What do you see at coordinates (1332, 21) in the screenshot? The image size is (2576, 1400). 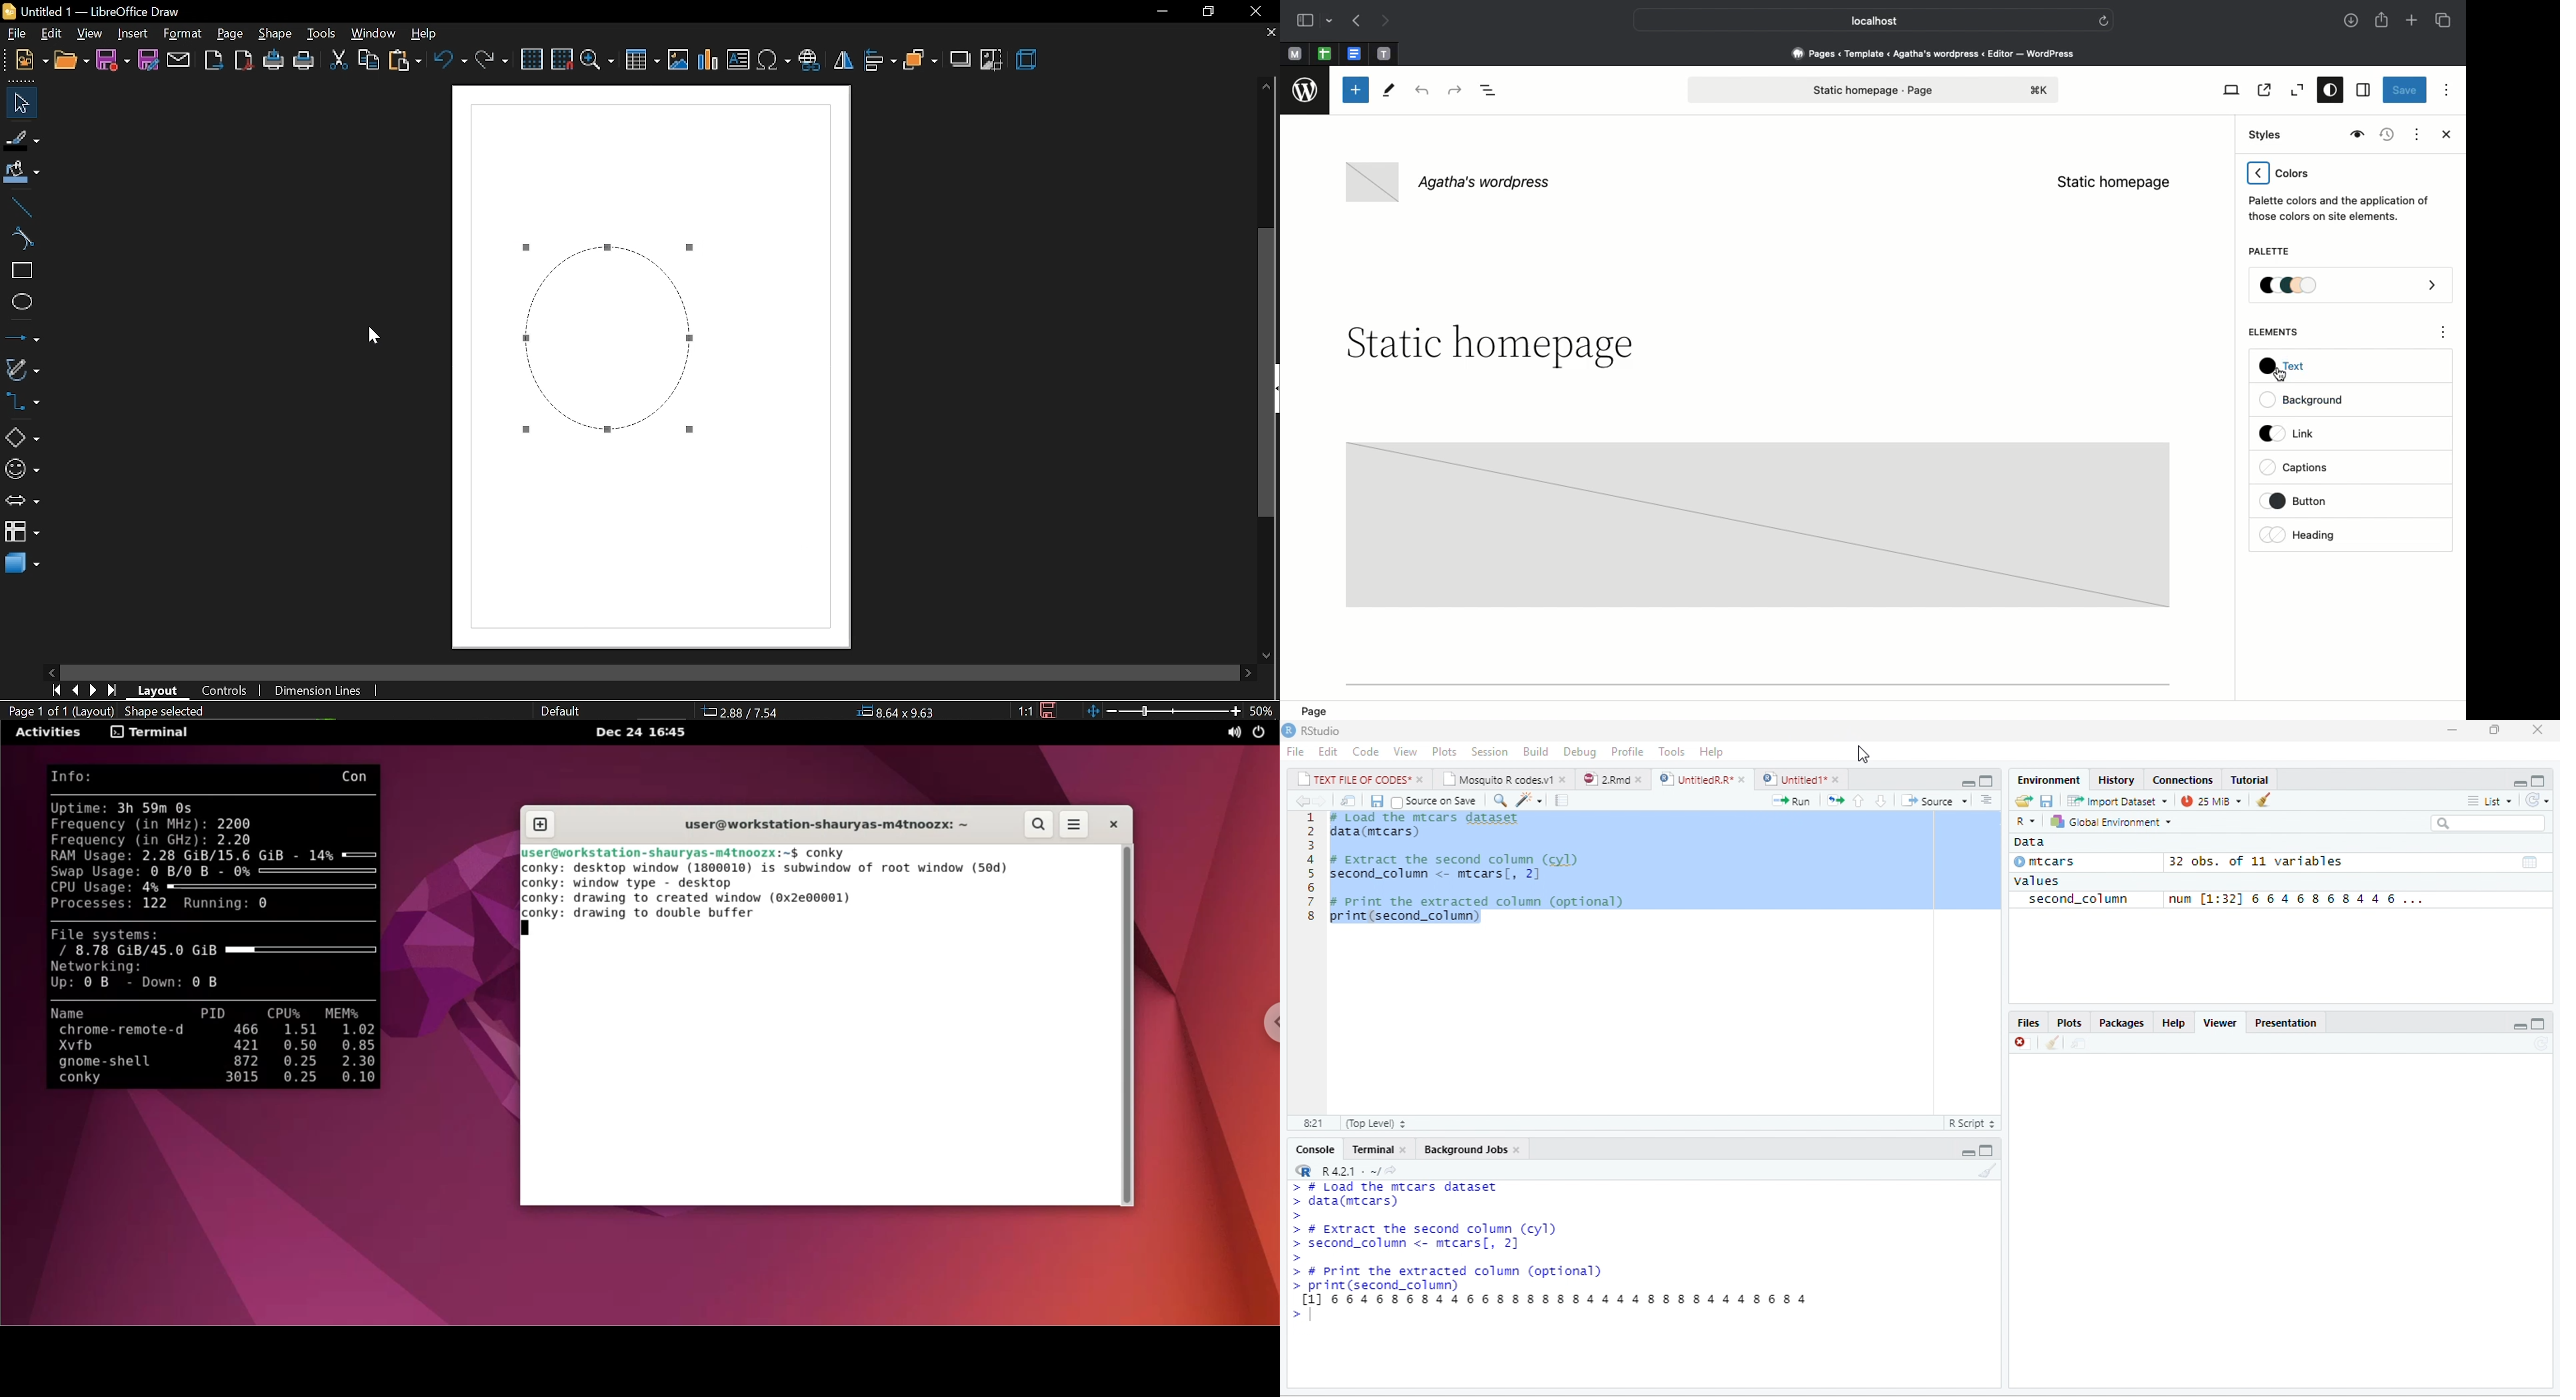 I see `drop-down` at bounding box center [1332, 21].